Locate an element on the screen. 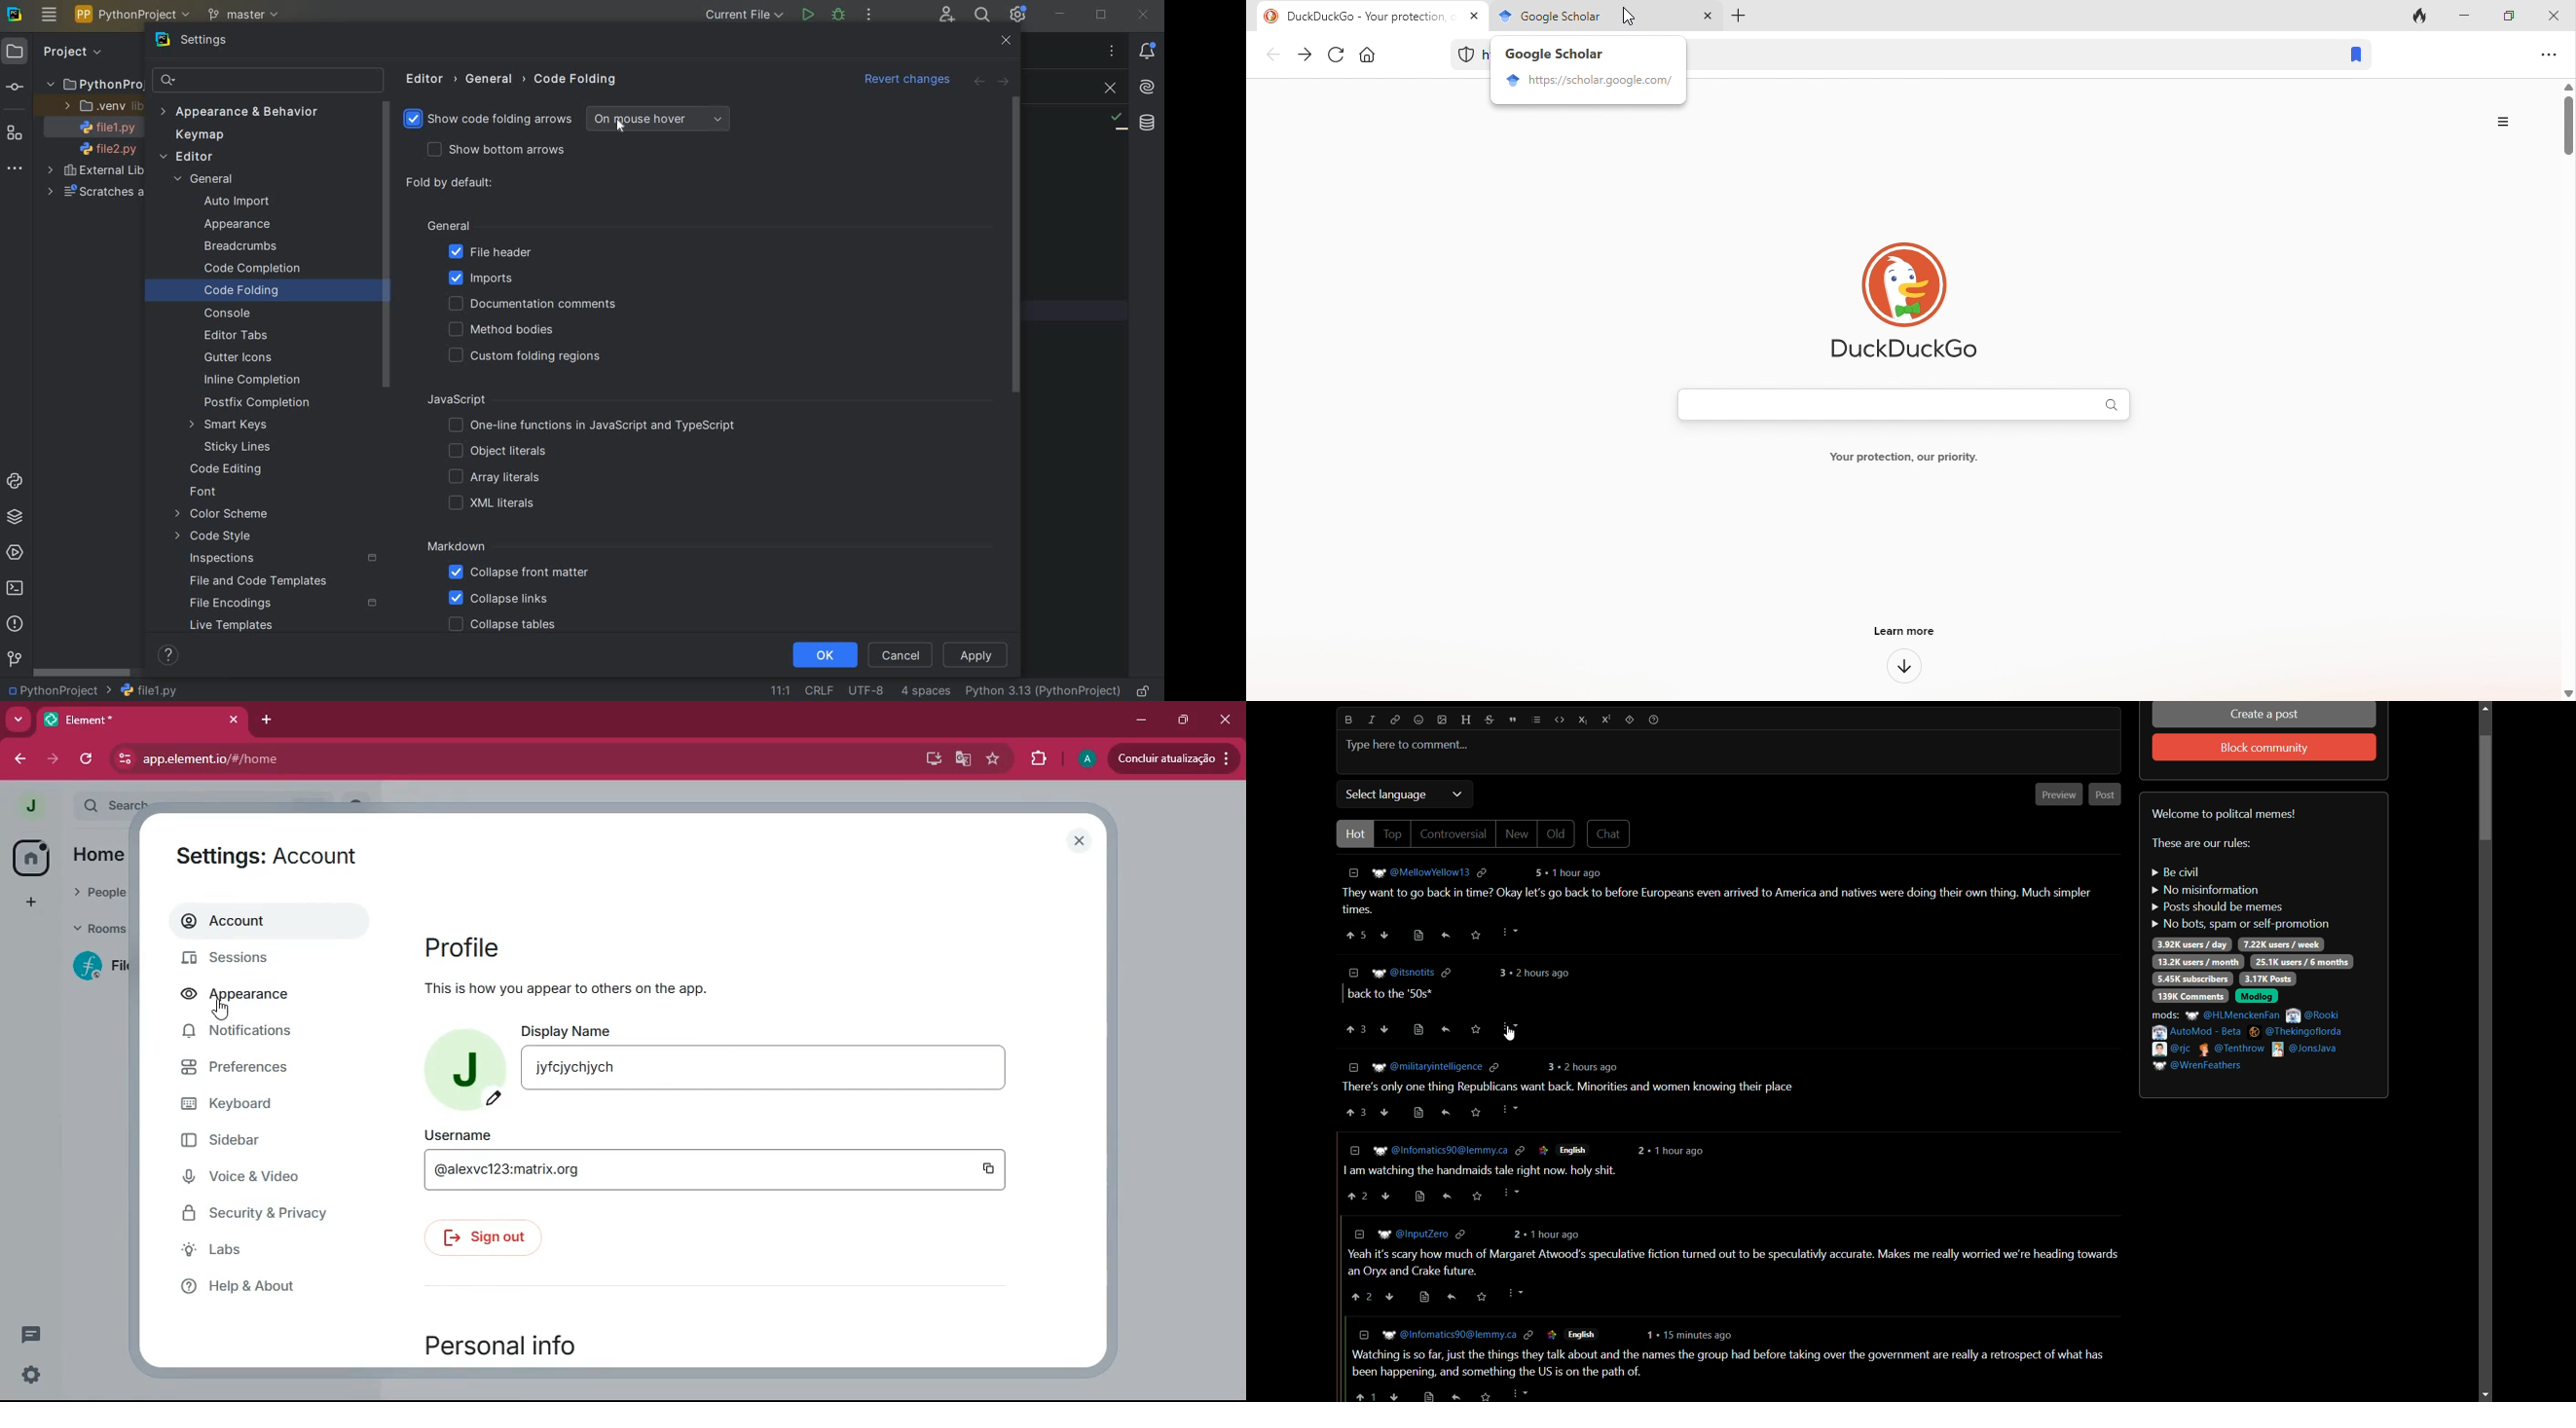 The width and height of the screenshot is (2576, 1428). EDITOR is located at coordinates (188, 157).